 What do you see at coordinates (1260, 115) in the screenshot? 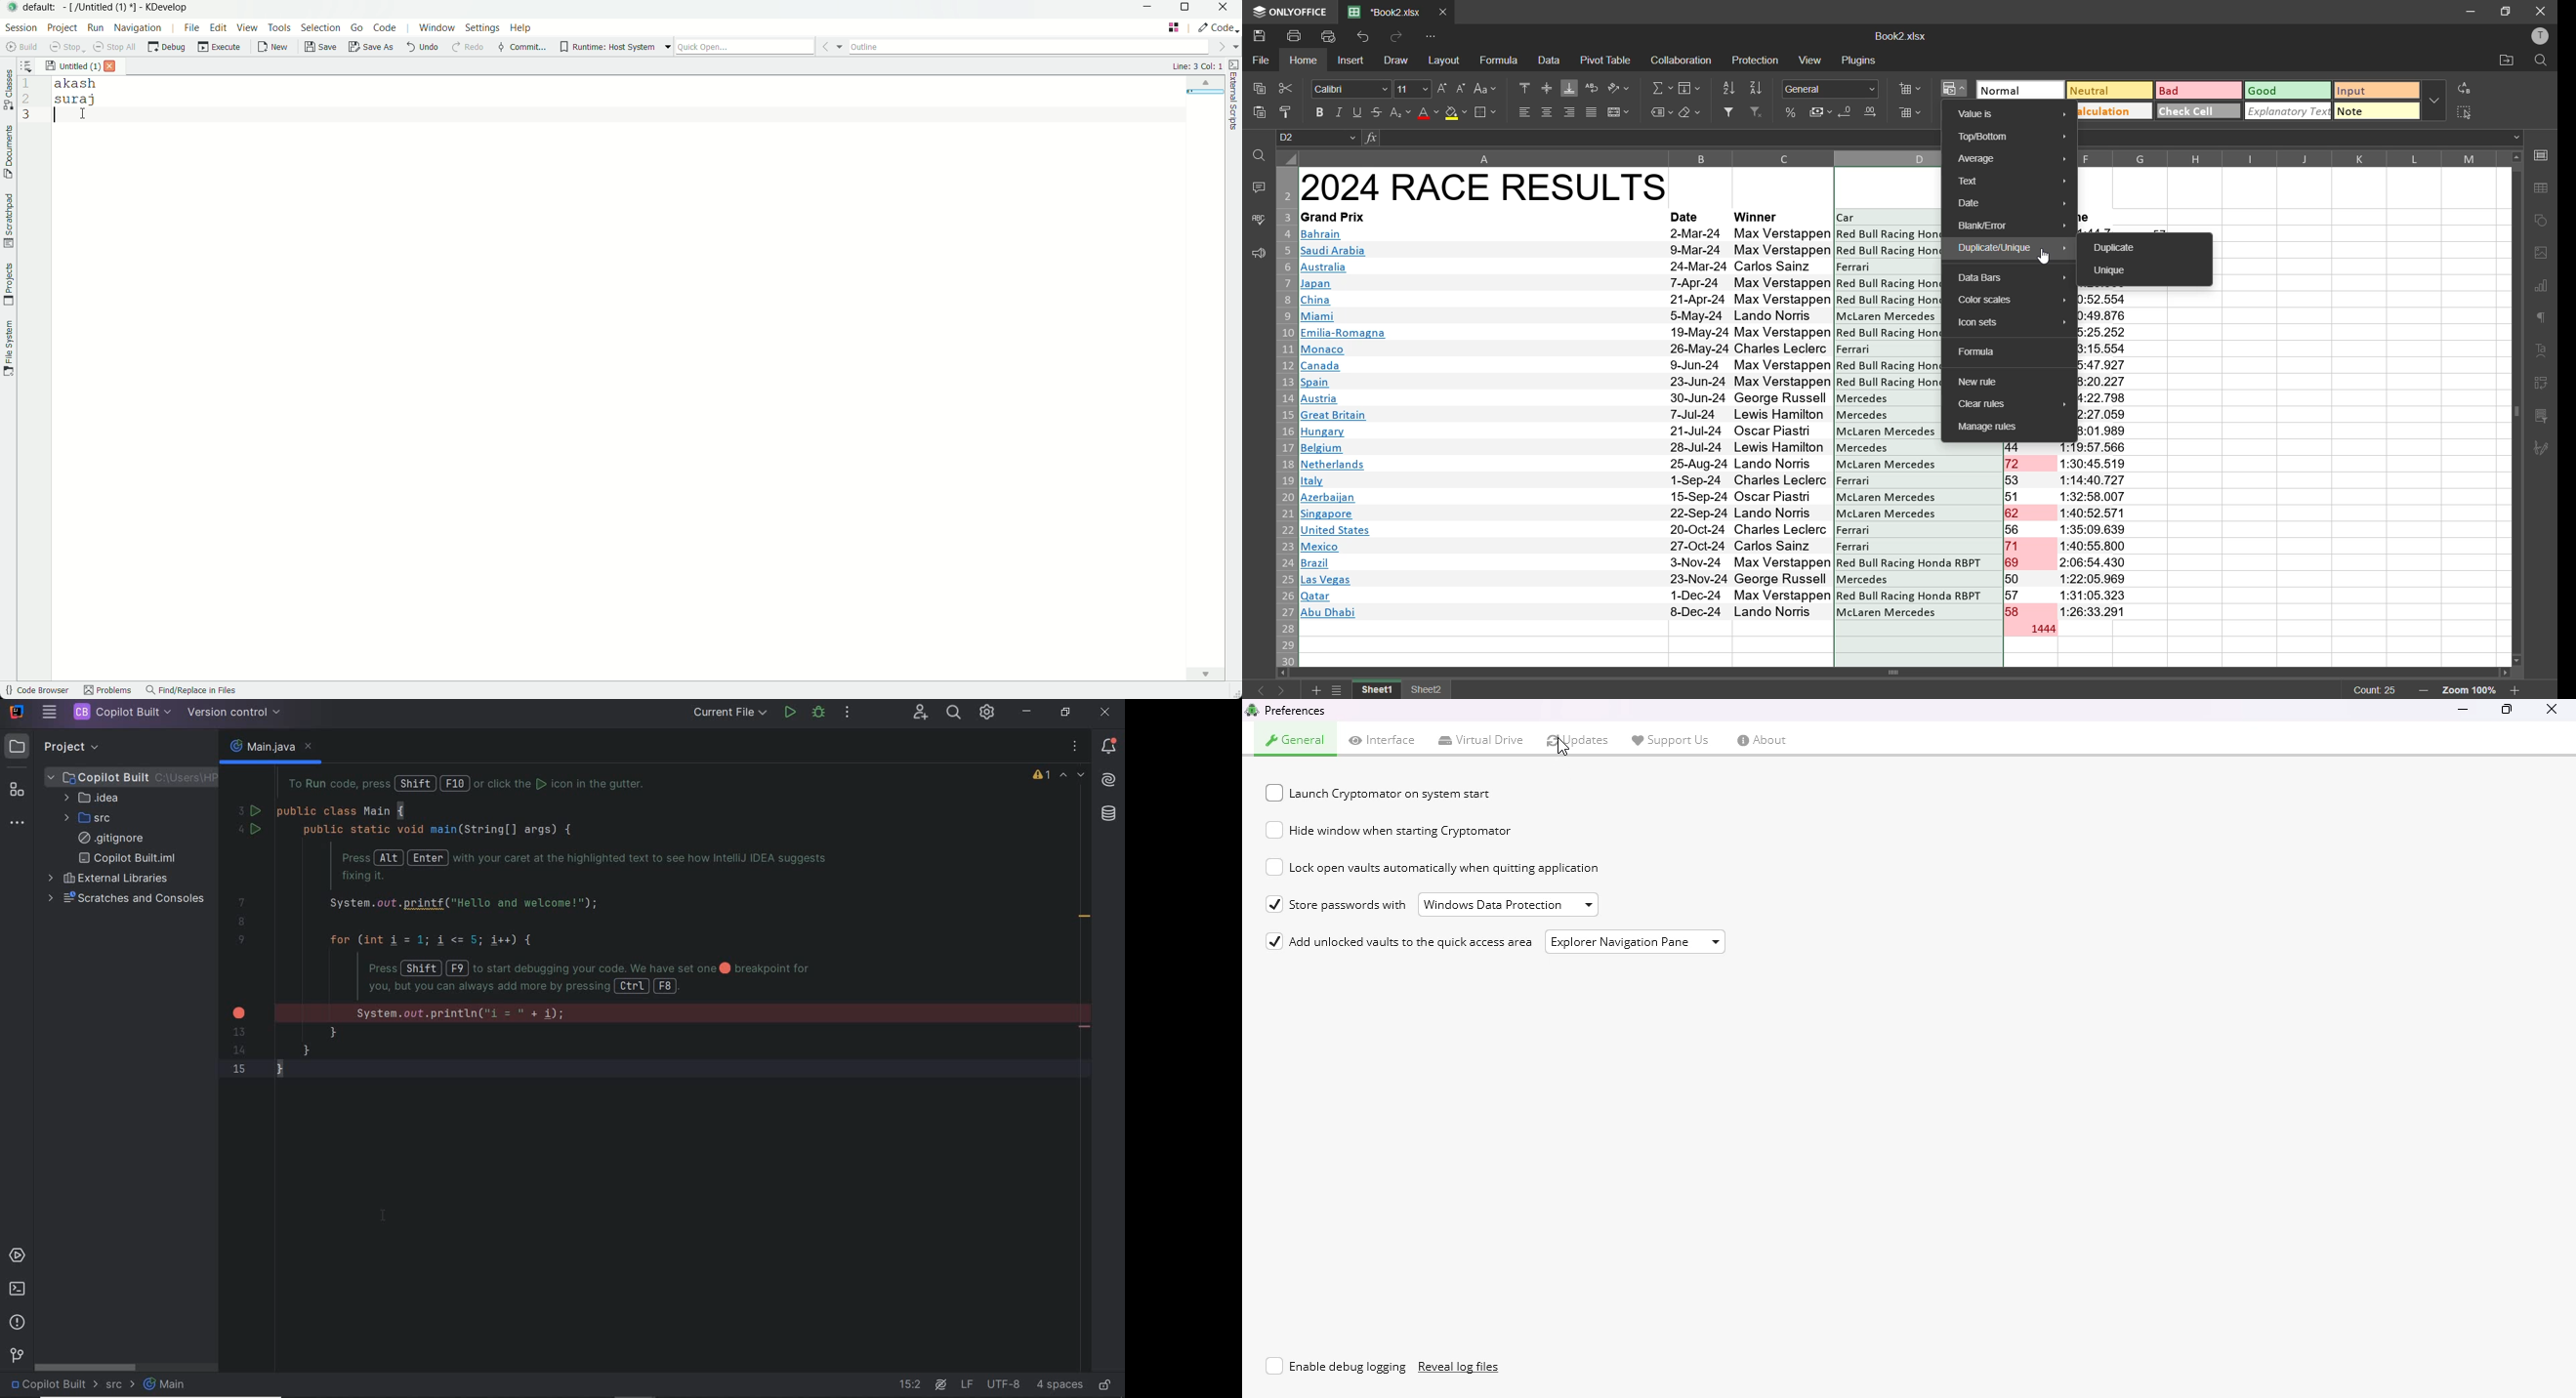
I see `paste` at bounding box center [1260, 115].